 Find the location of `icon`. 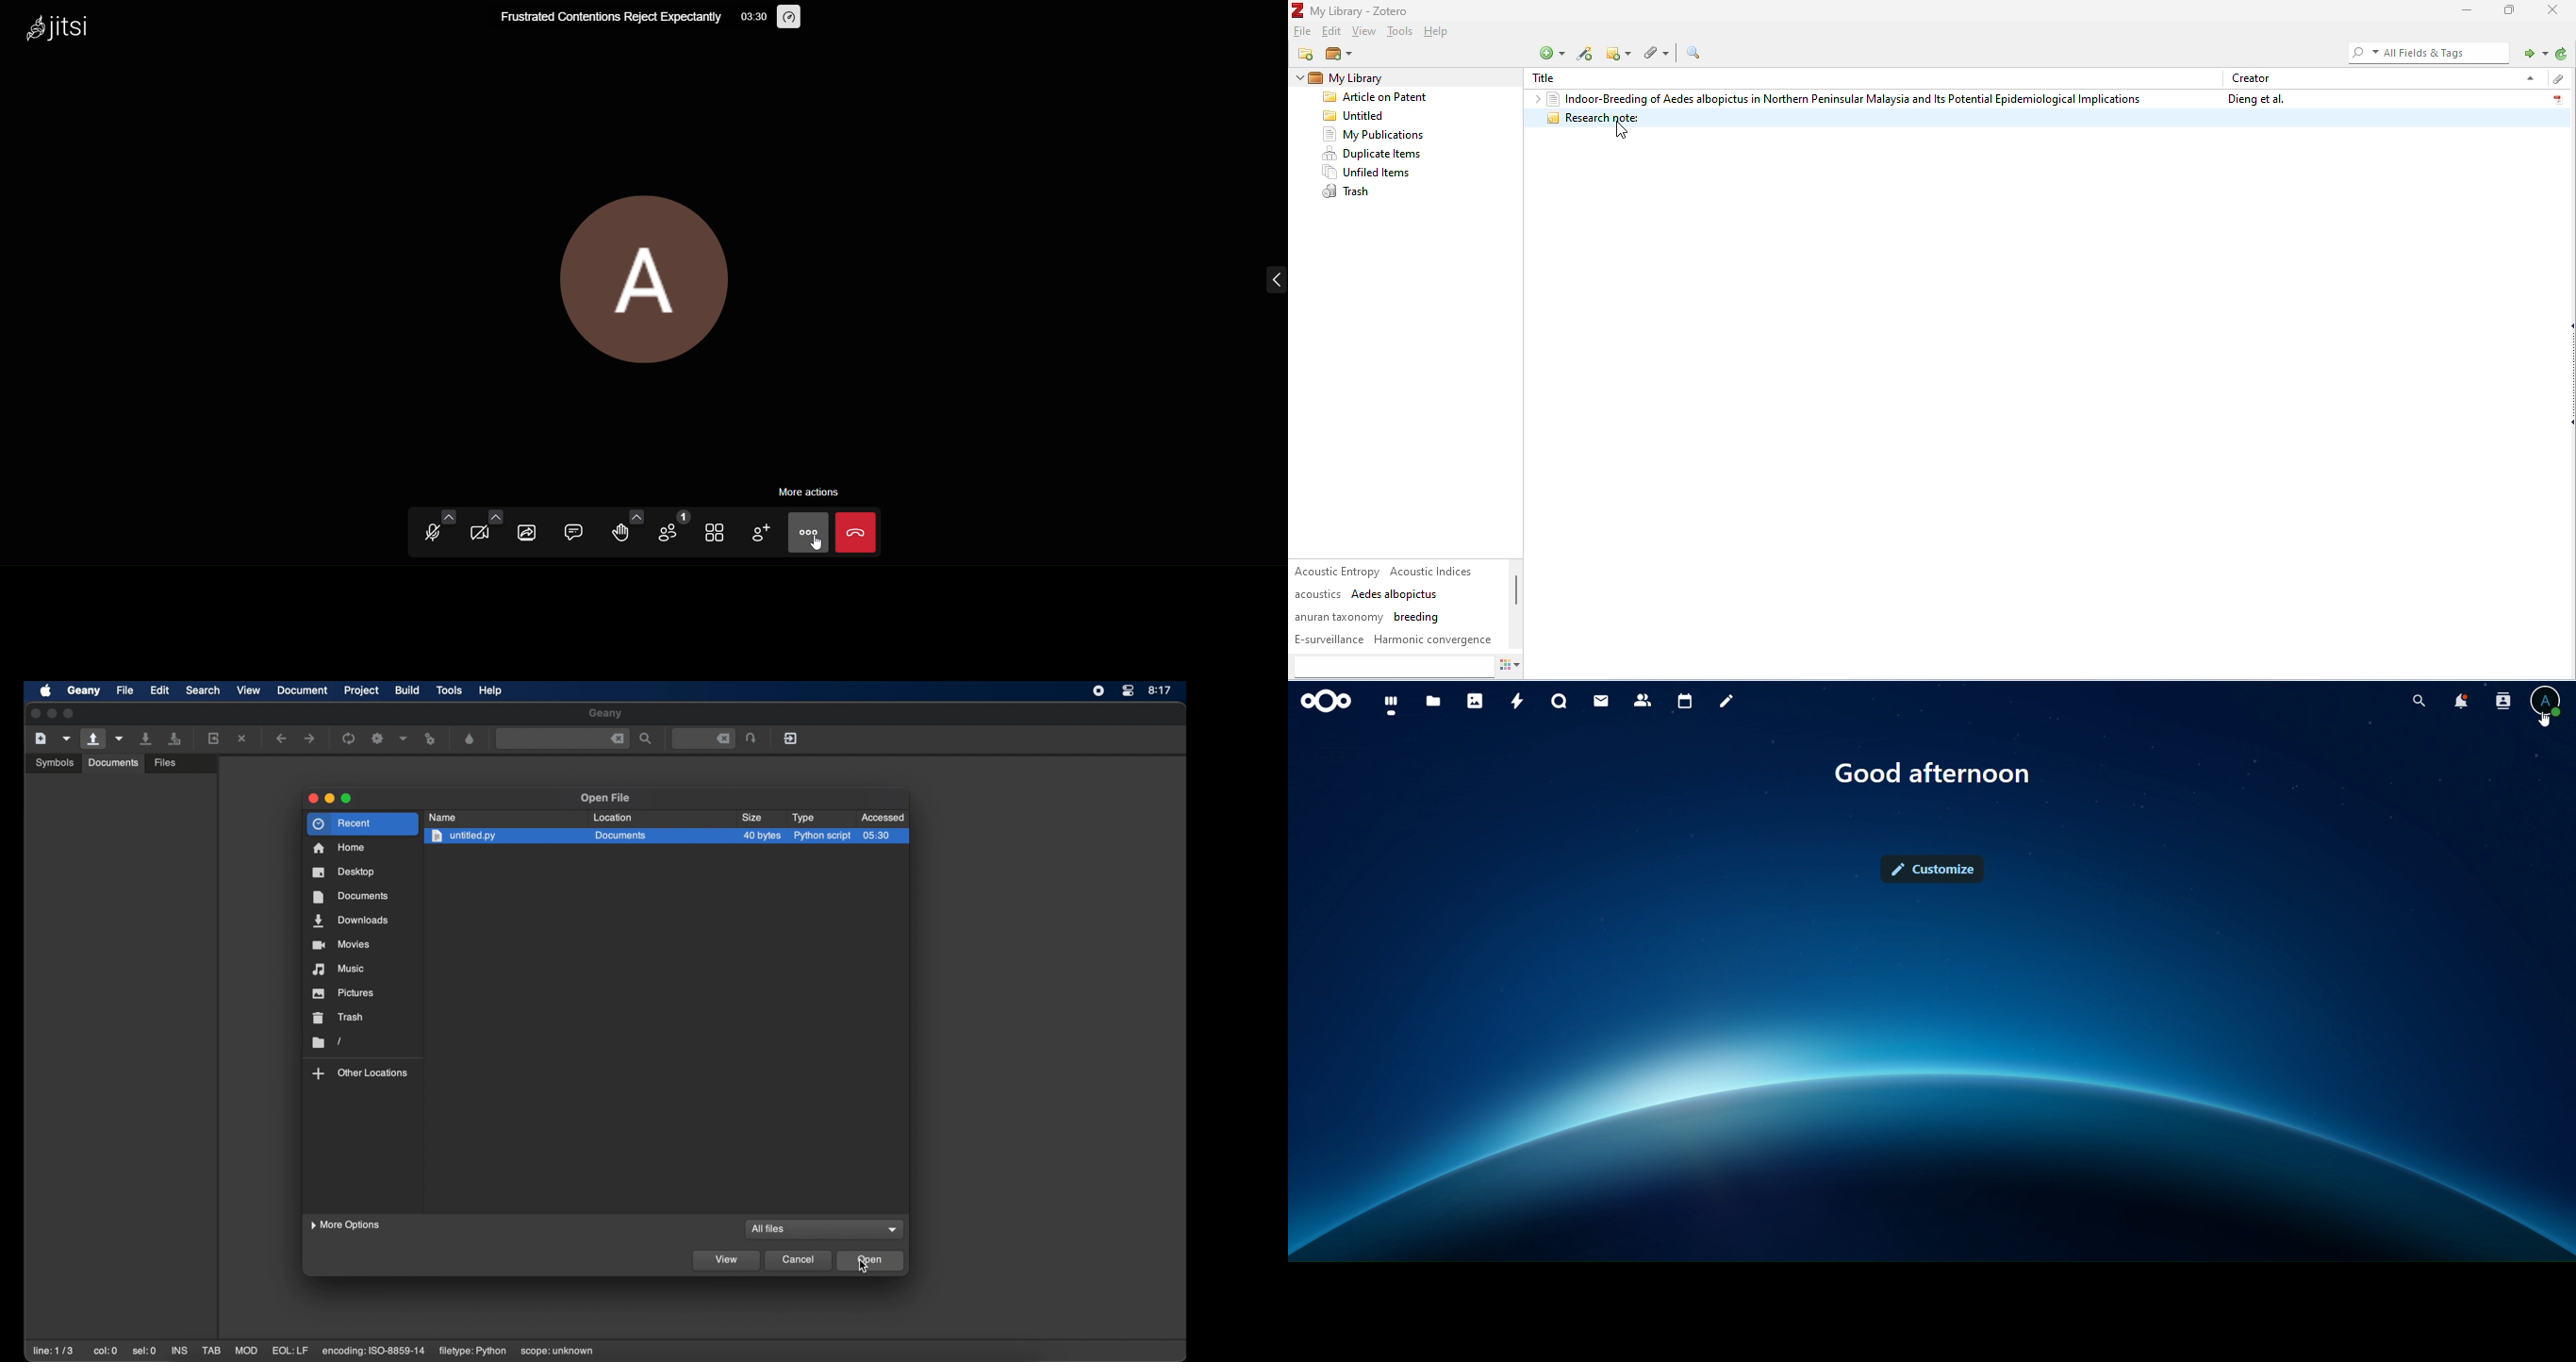

icon is located at coordinates (1324, 702).